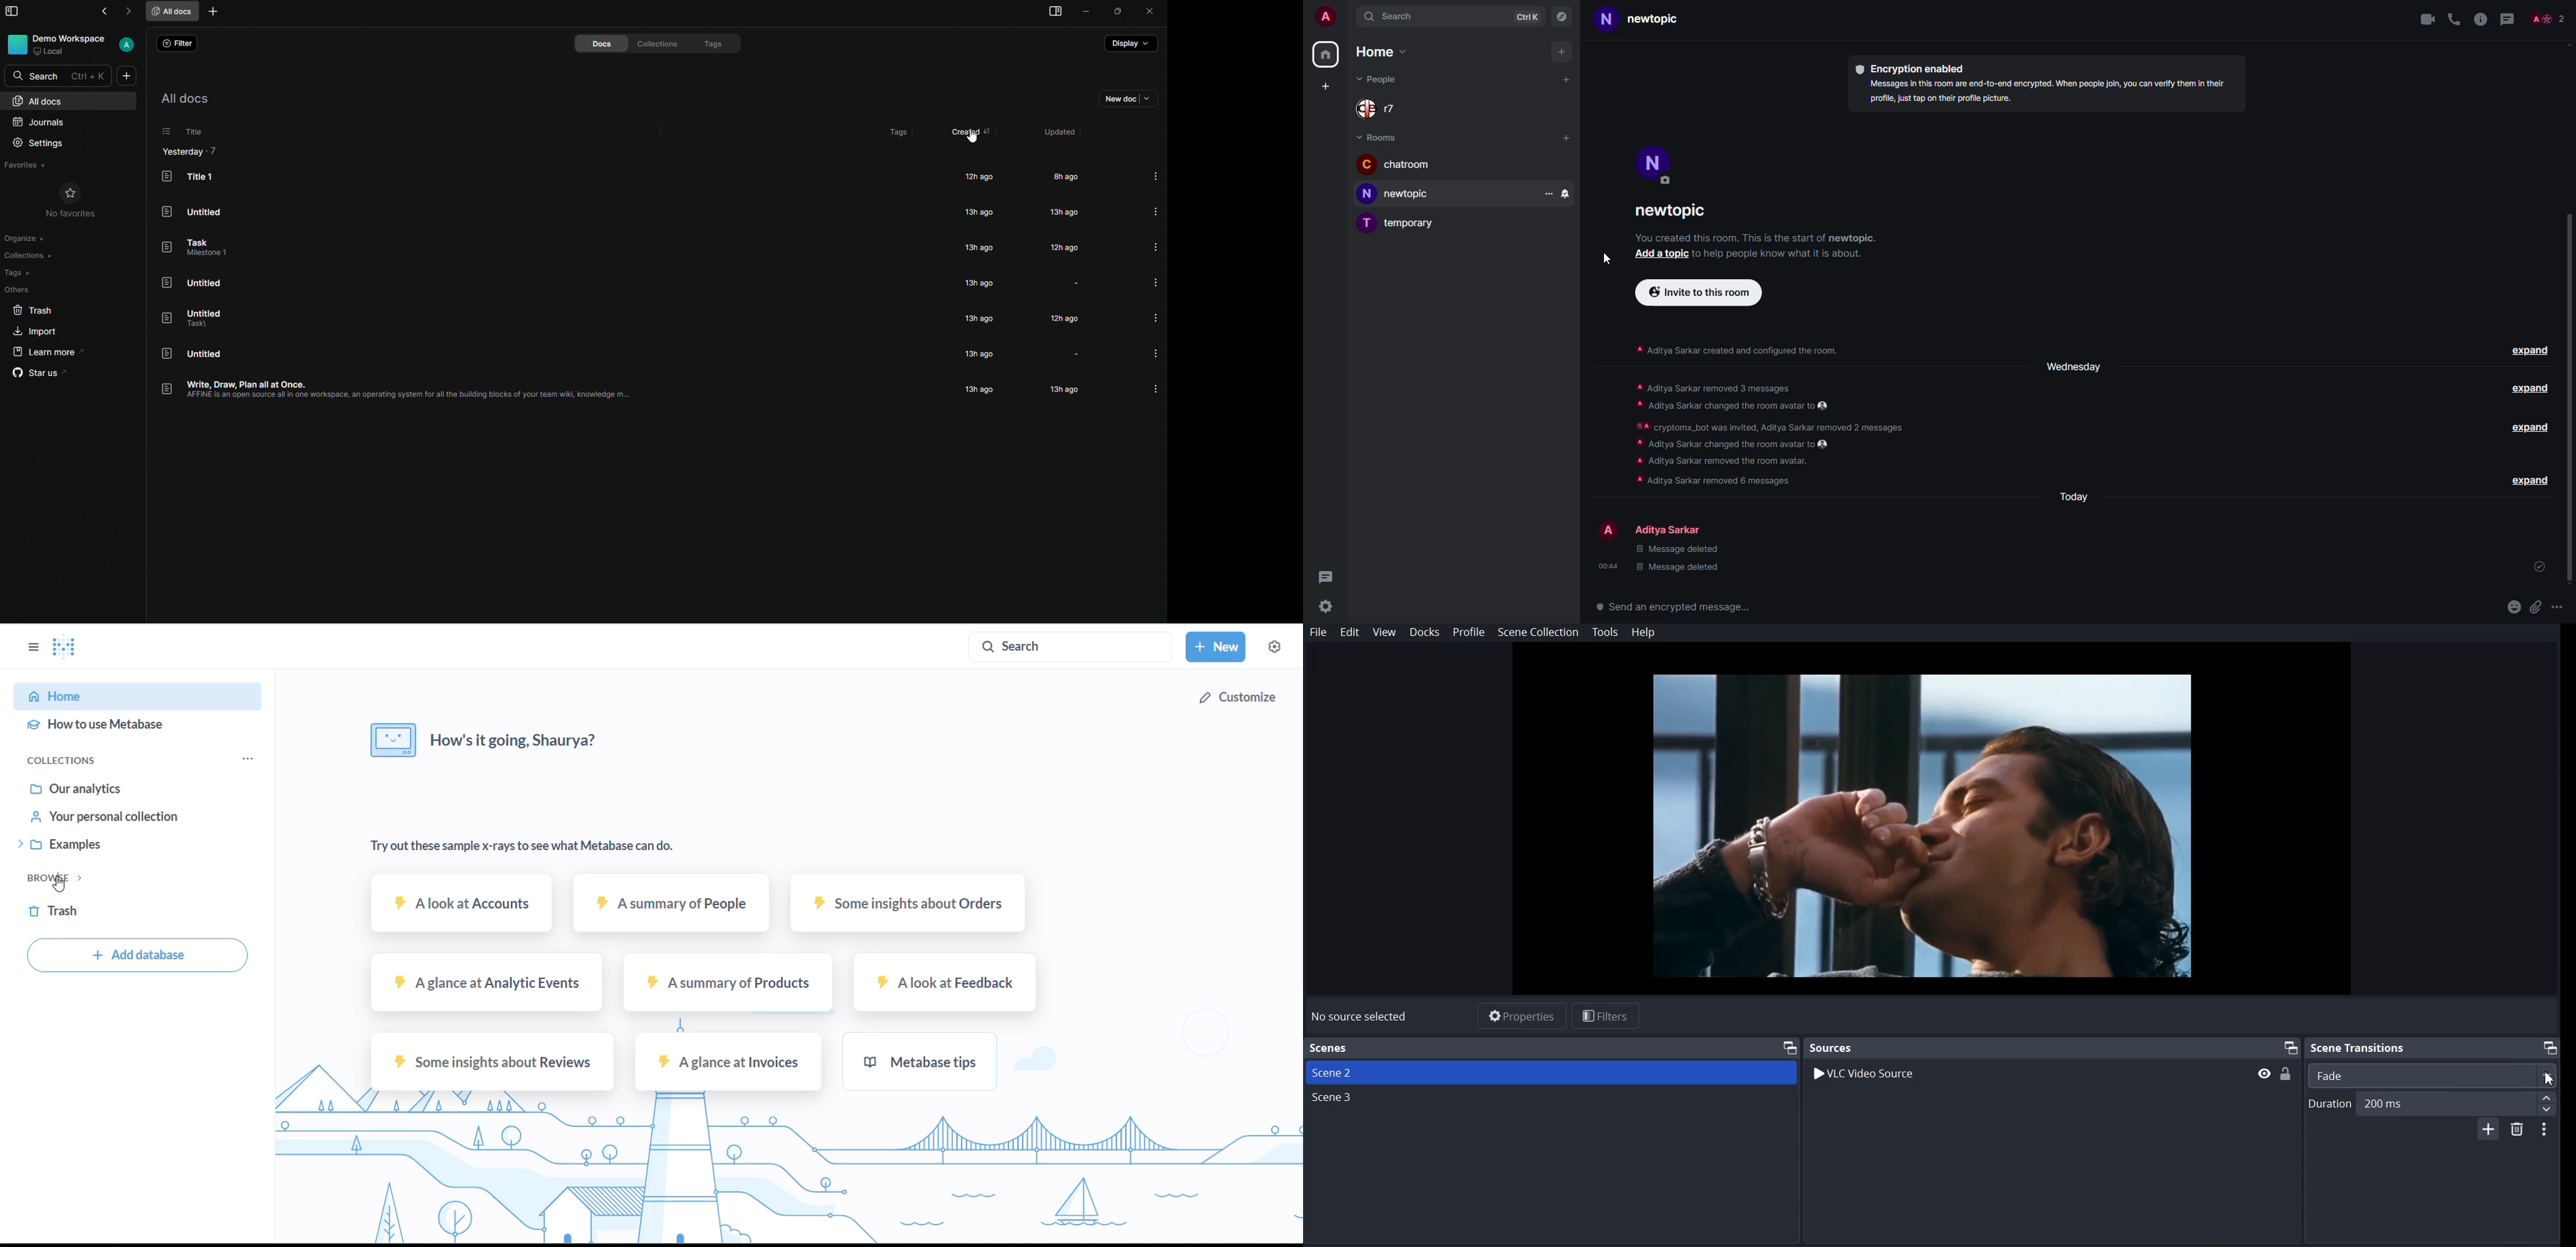  What do you see at coordinates (1425, 633) in the screenshot?
I see `Dock` at bounding box center [1425, 633].